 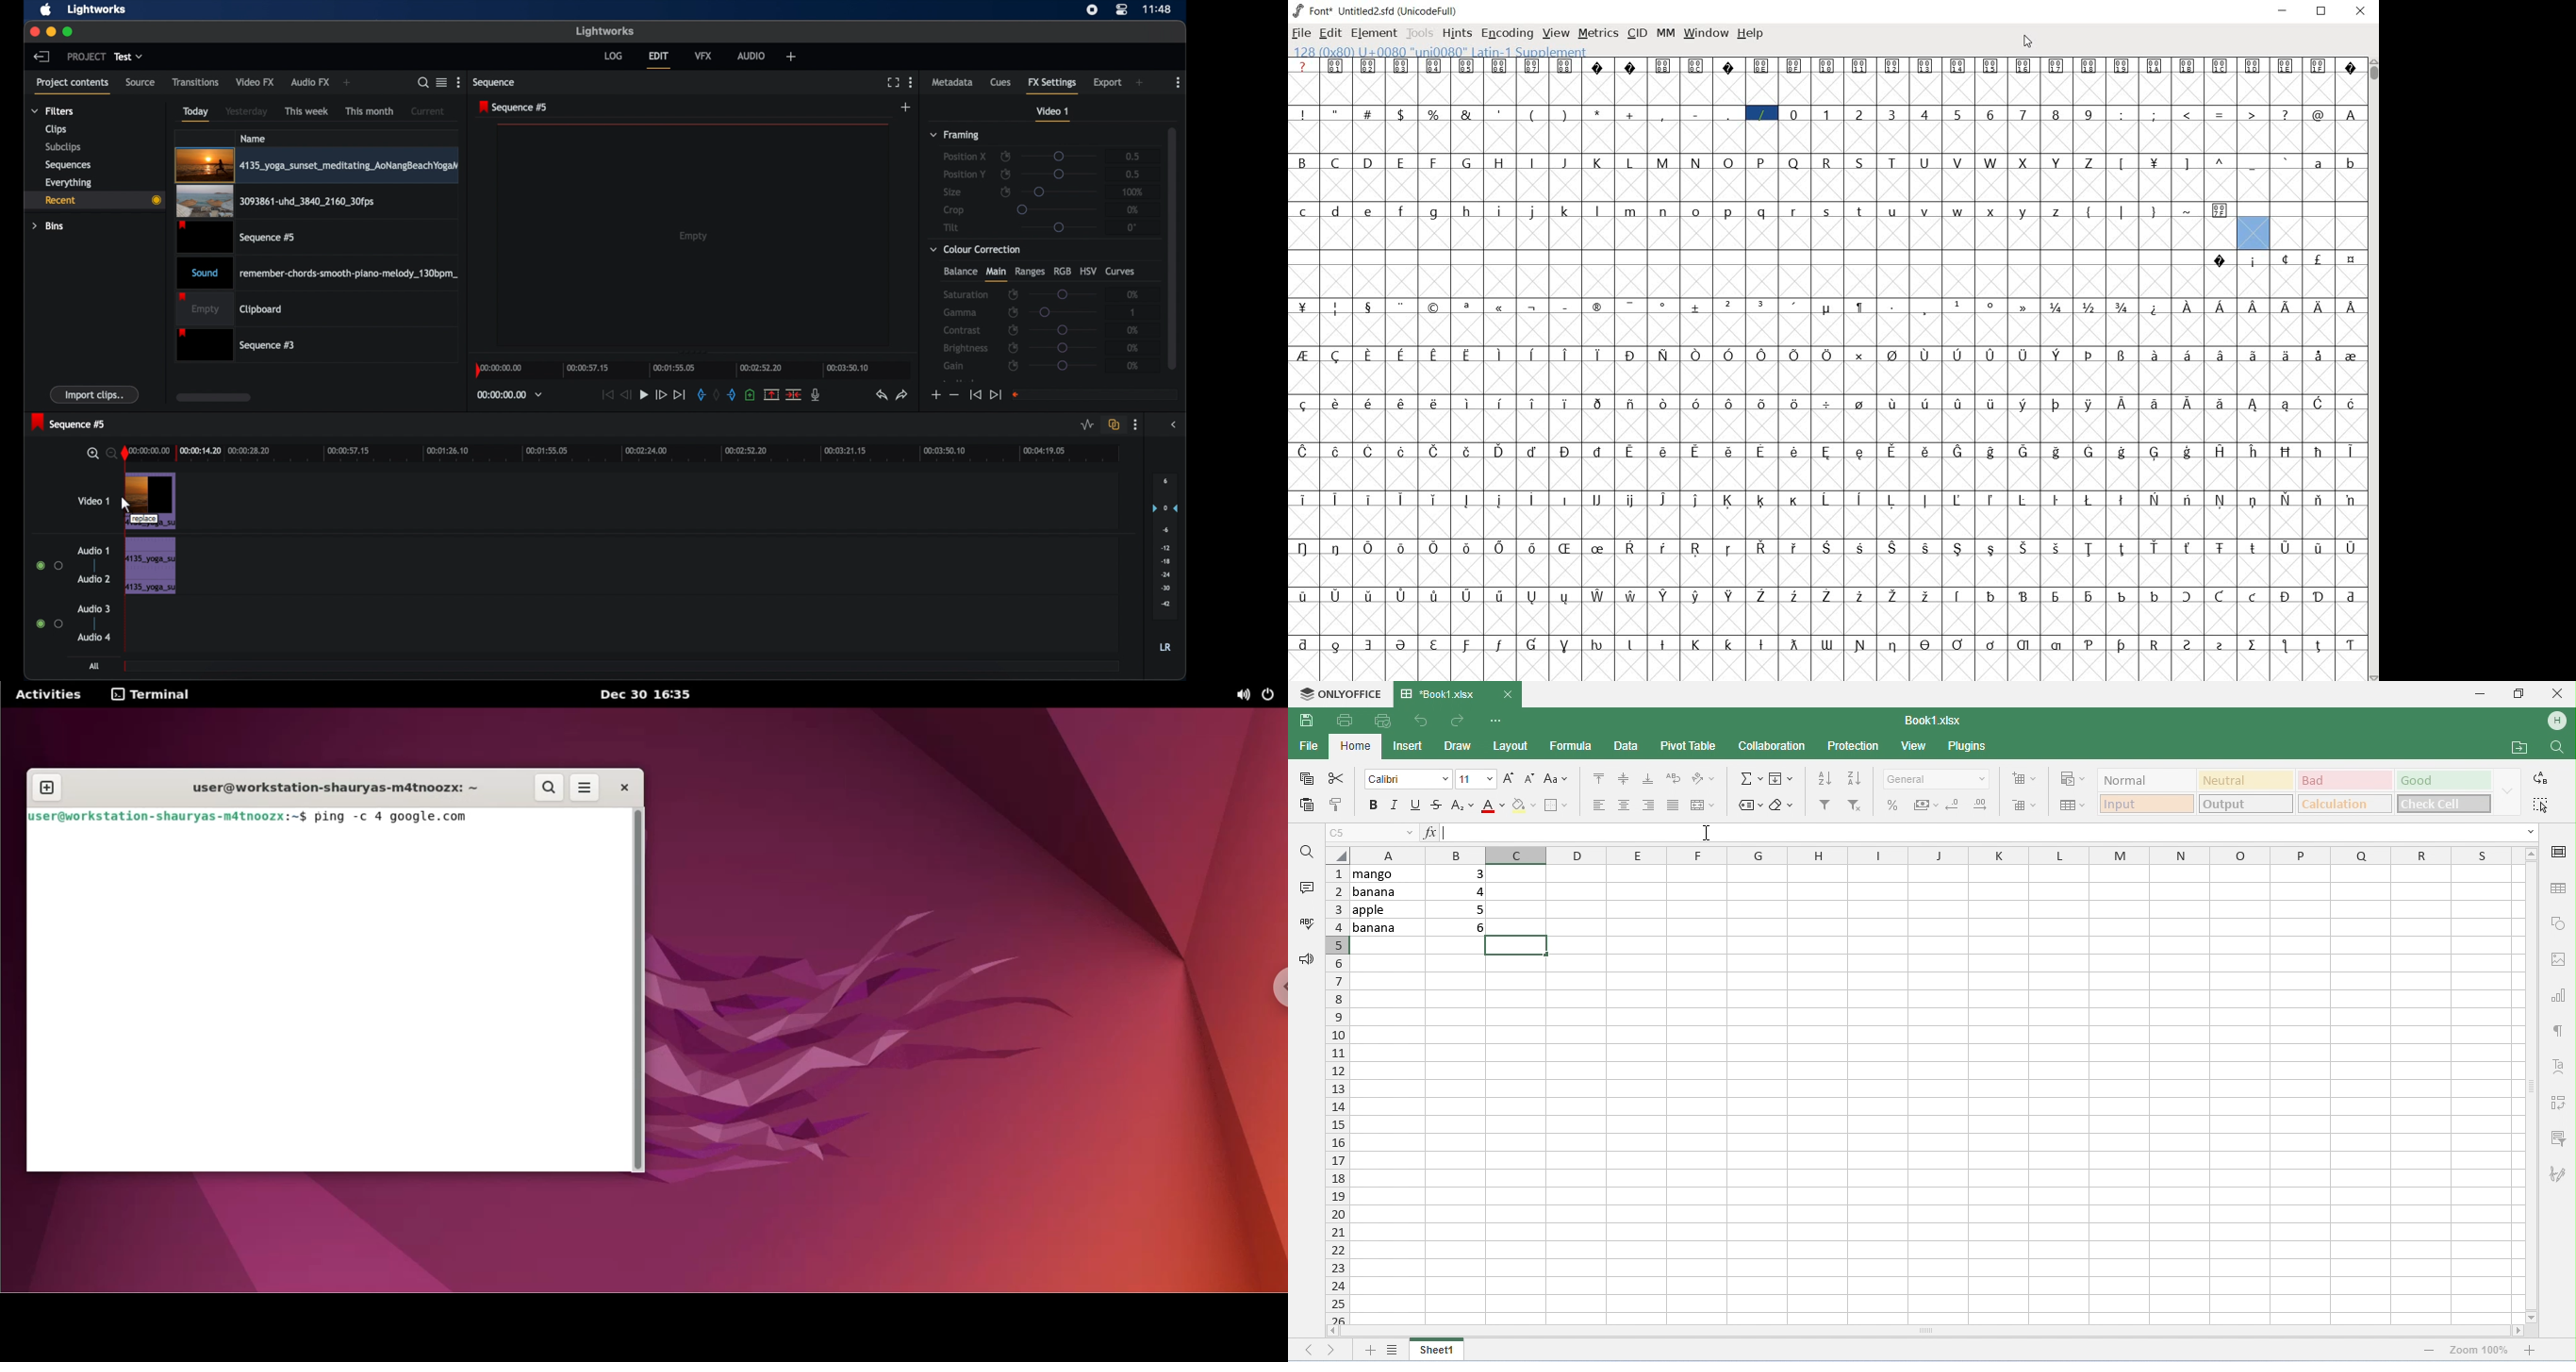 What do you see at coordinates (1108, 83) in the screenshot?
I see `export` at bounding box center [1108, 83].